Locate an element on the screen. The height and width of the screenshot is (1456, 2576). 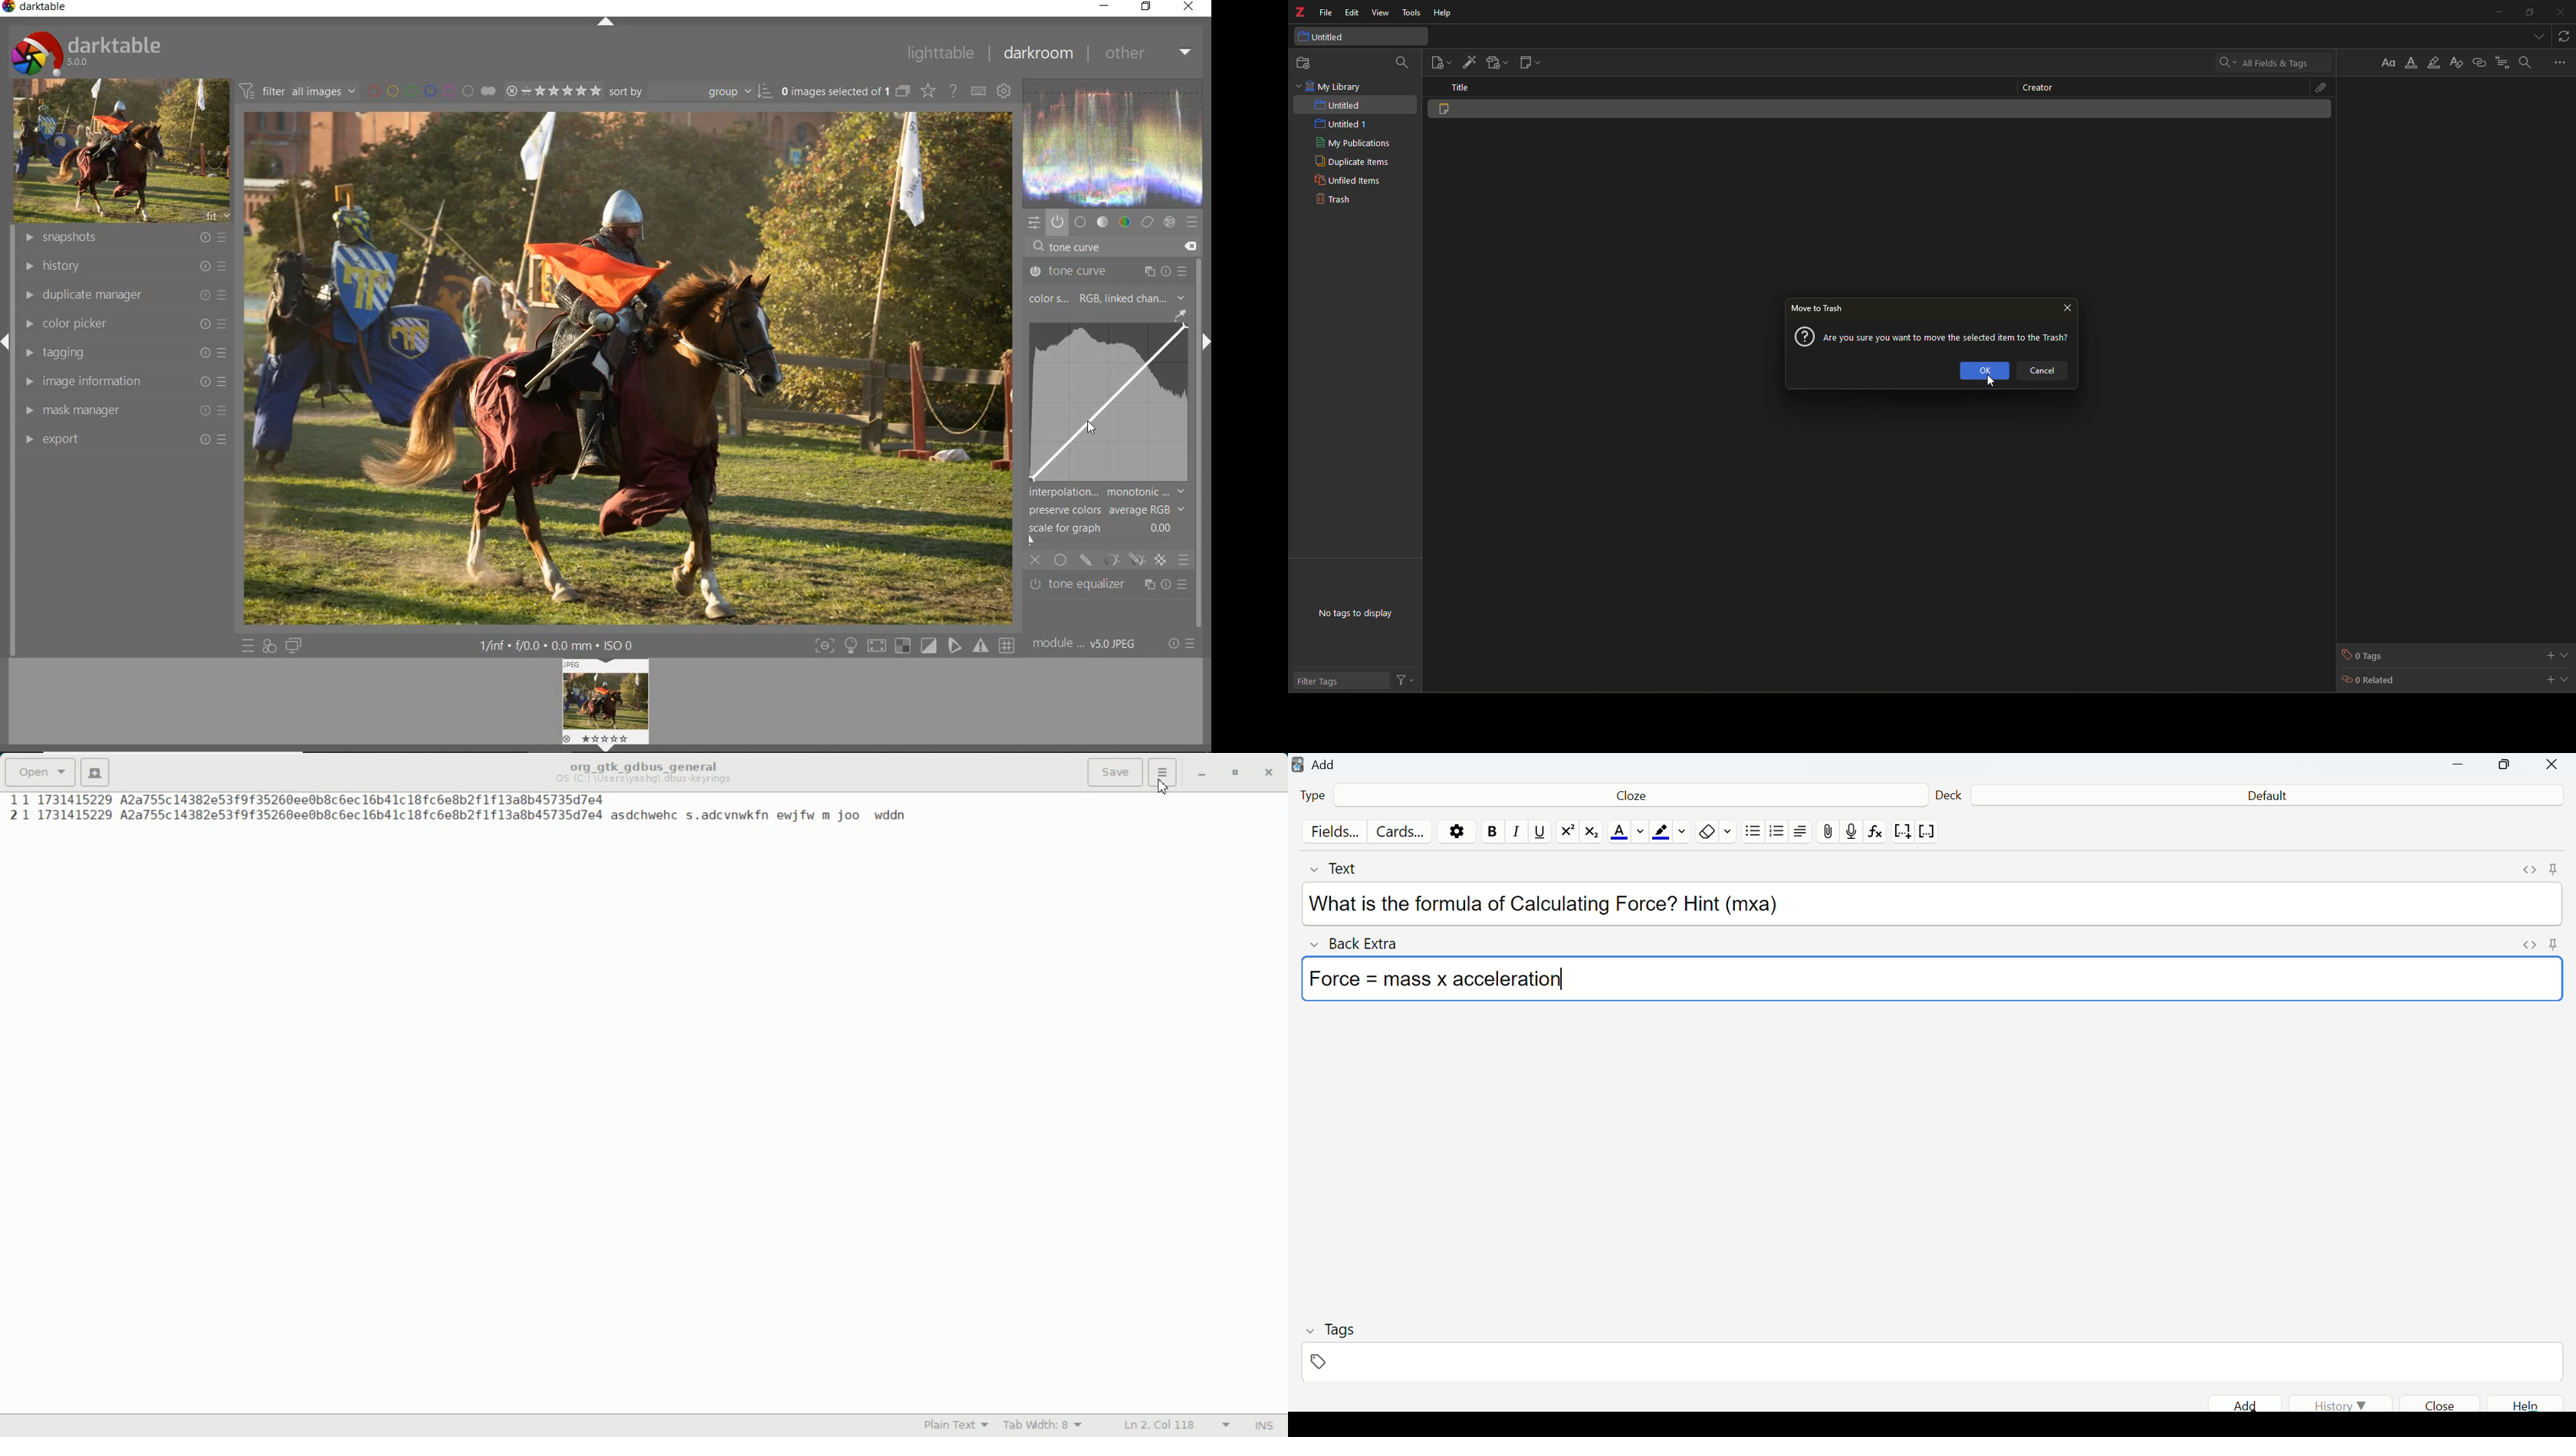
INS is located at coordinates (1265, 1426).